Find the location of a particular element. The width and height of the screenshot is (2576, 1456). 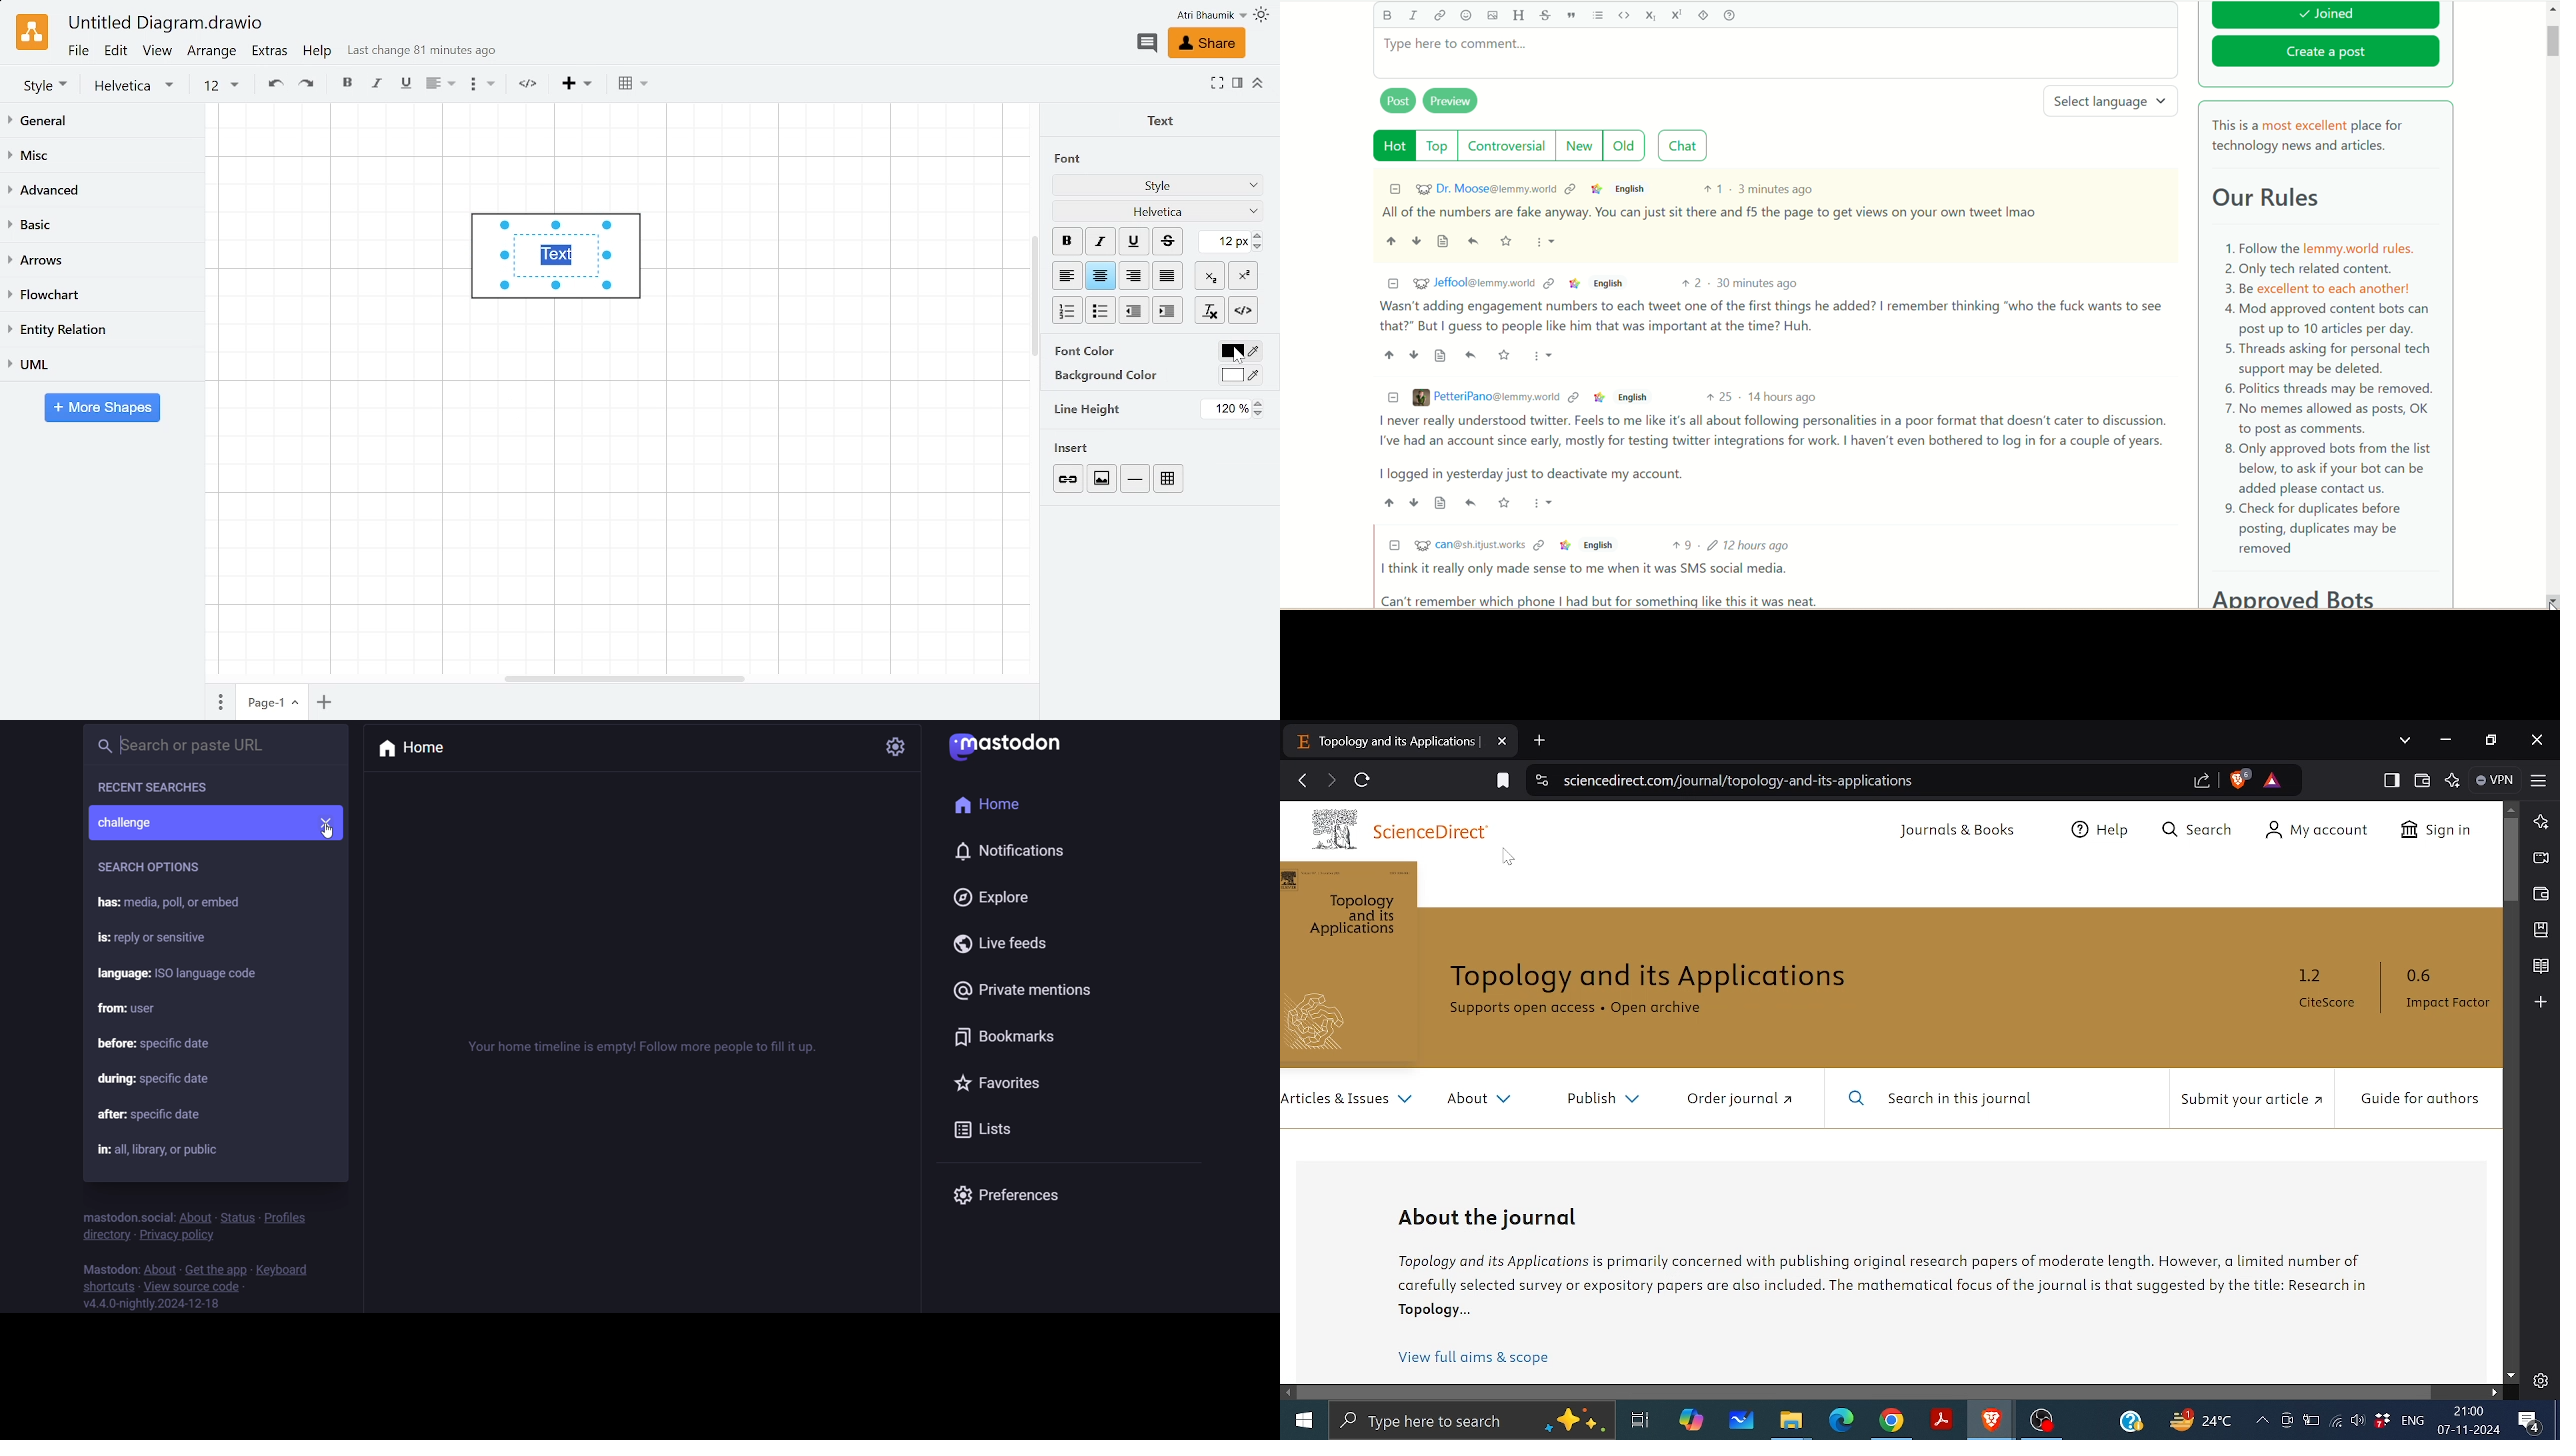

link is located at coordinates (1439, 18).